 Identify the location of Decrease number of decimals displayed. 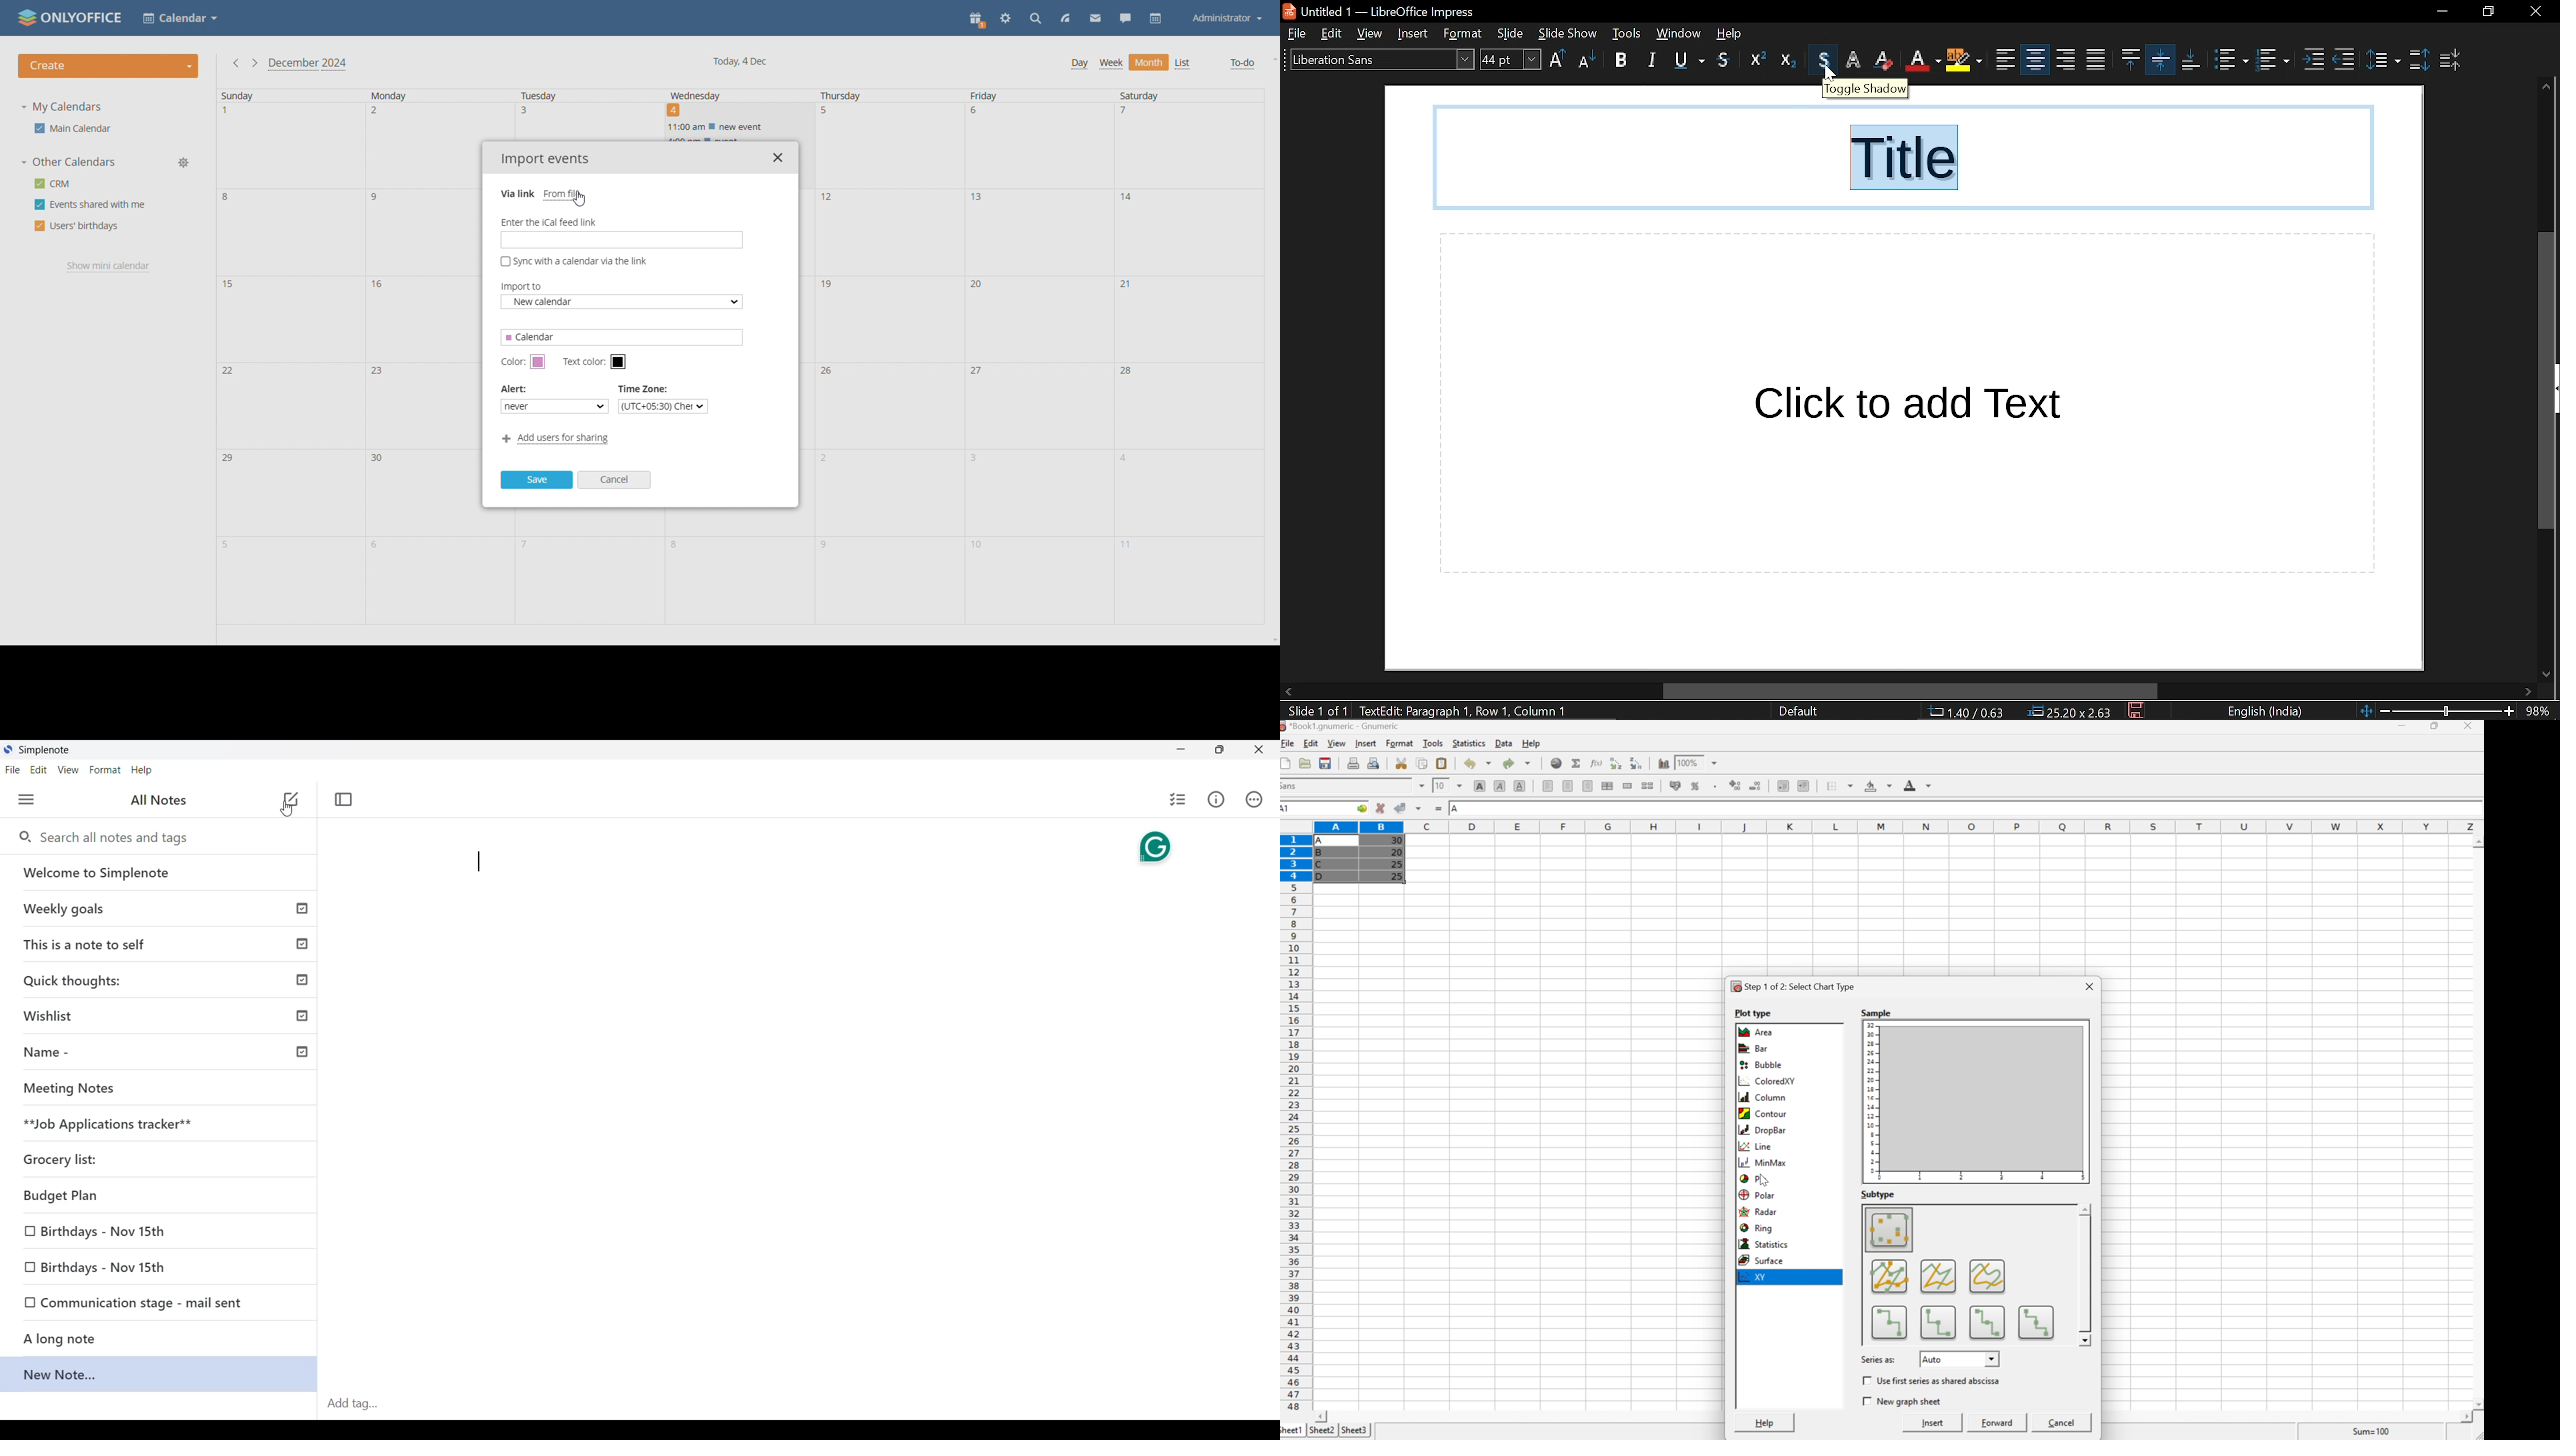
(1756, 786).